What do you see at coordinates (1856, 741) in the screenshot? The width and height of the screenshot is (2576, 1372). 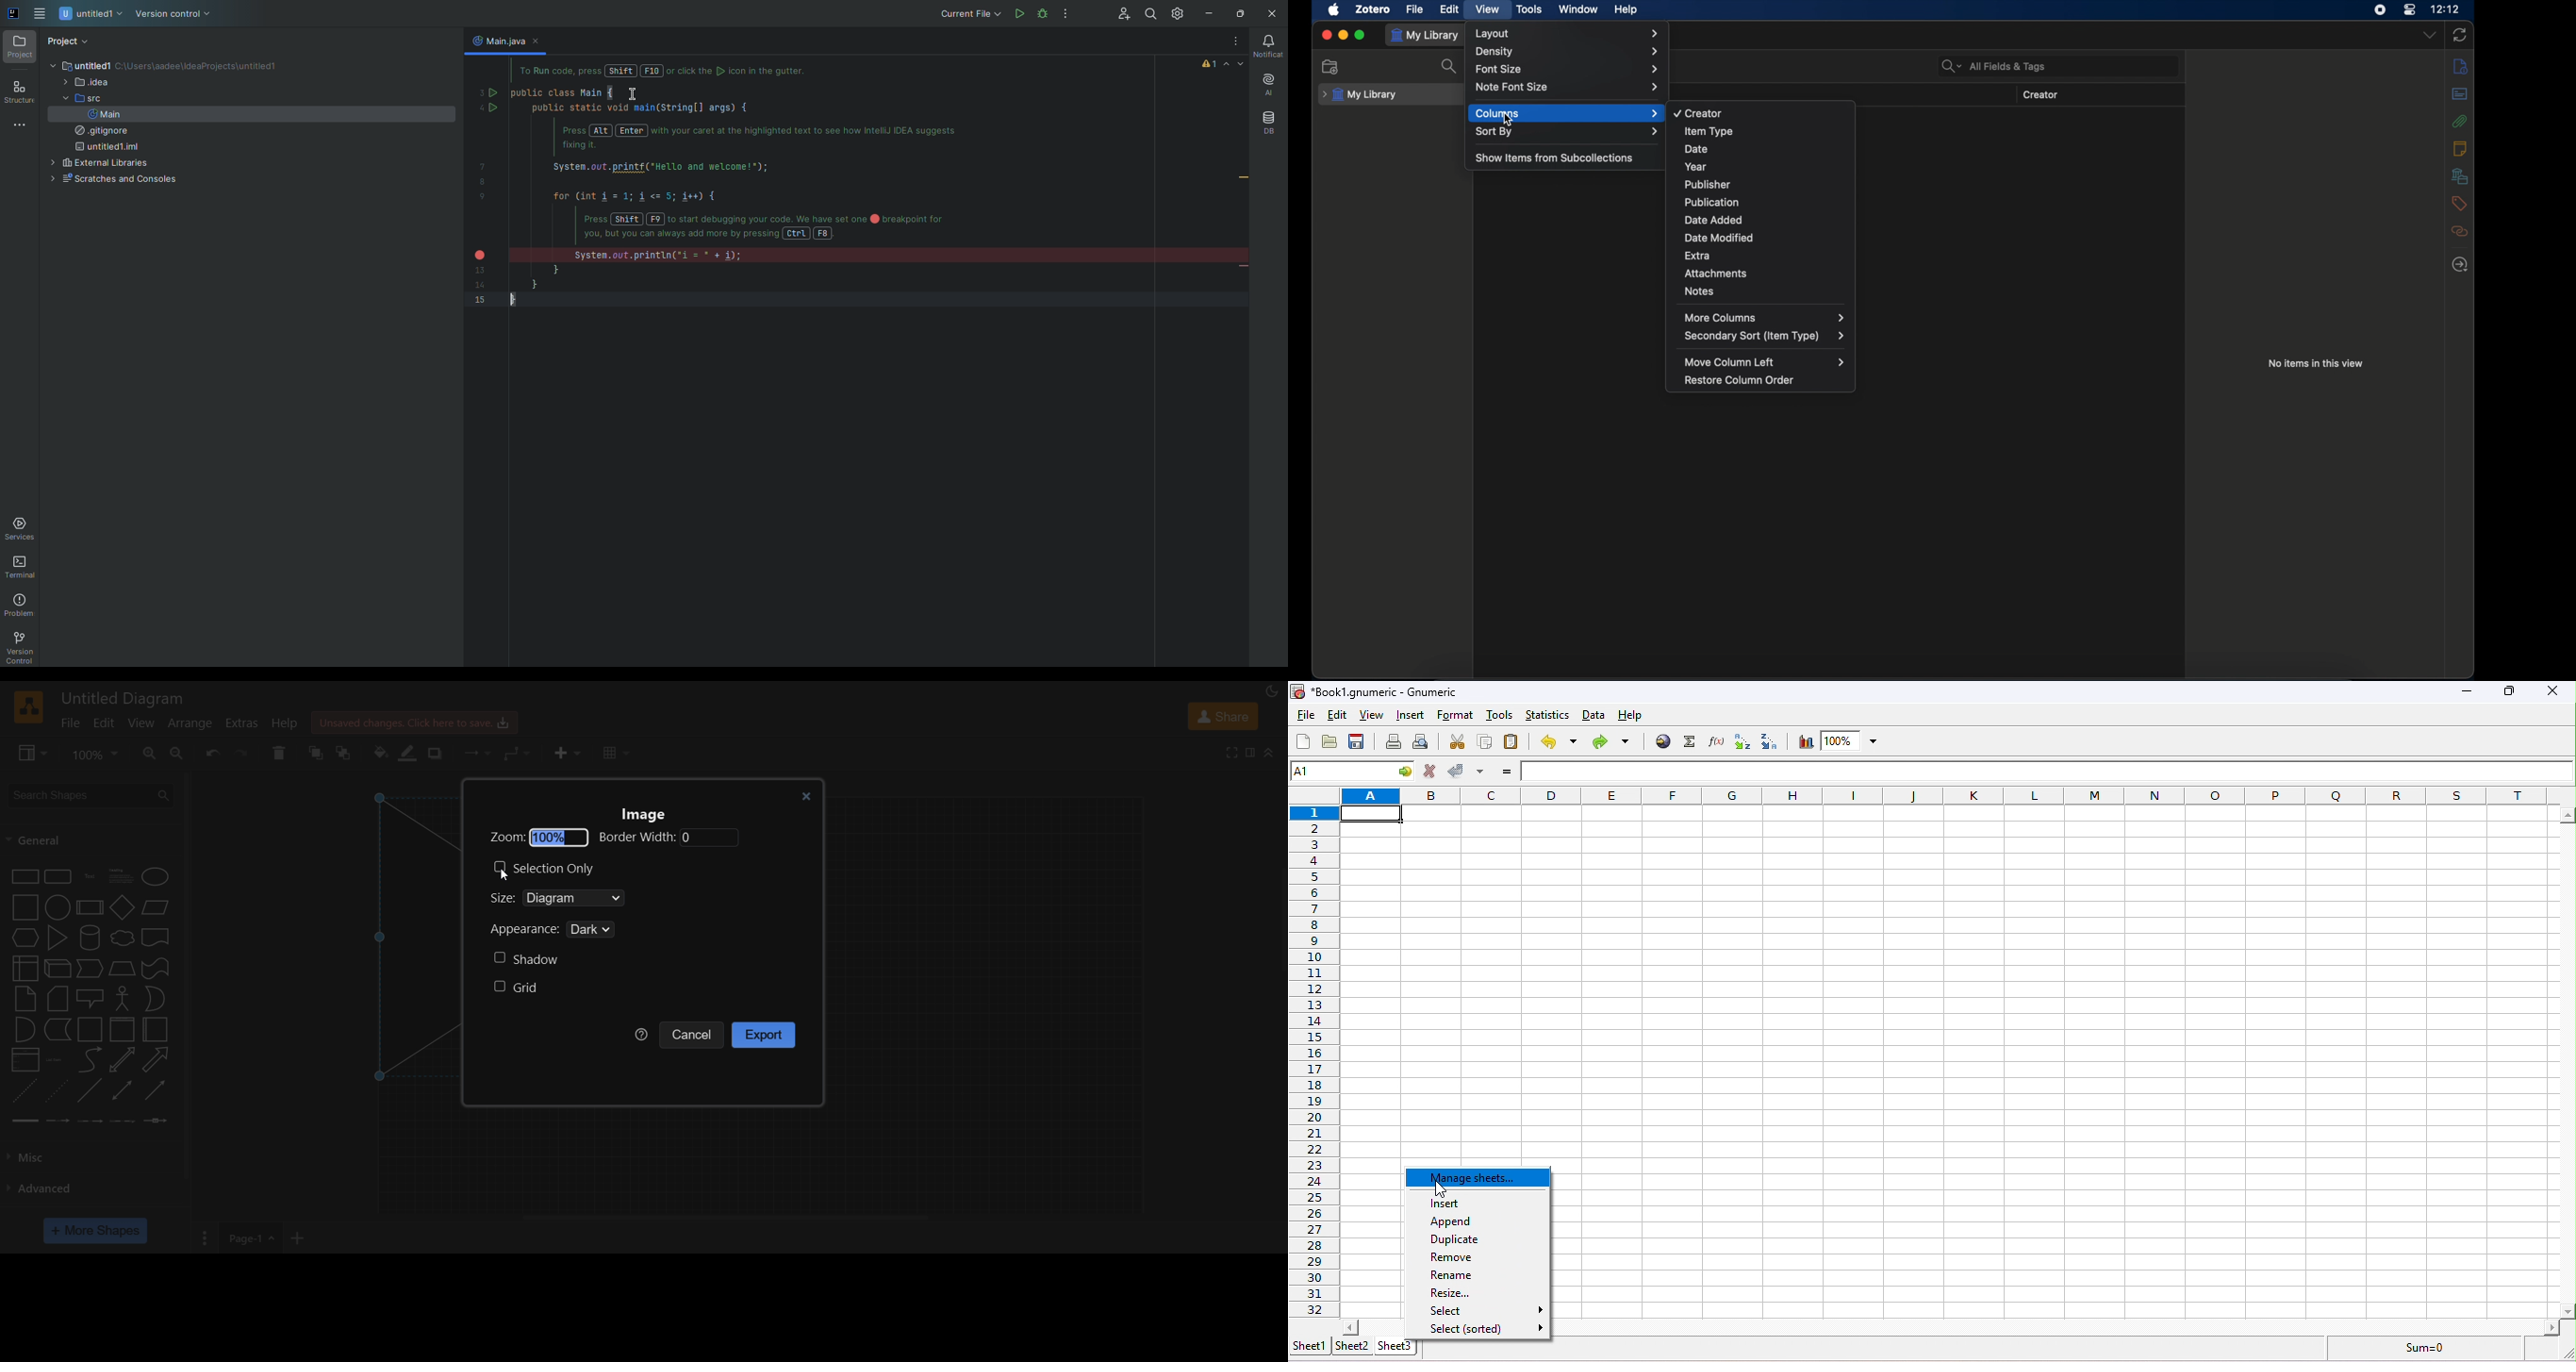 I see `zoom` at bounding box center [1856, 741].